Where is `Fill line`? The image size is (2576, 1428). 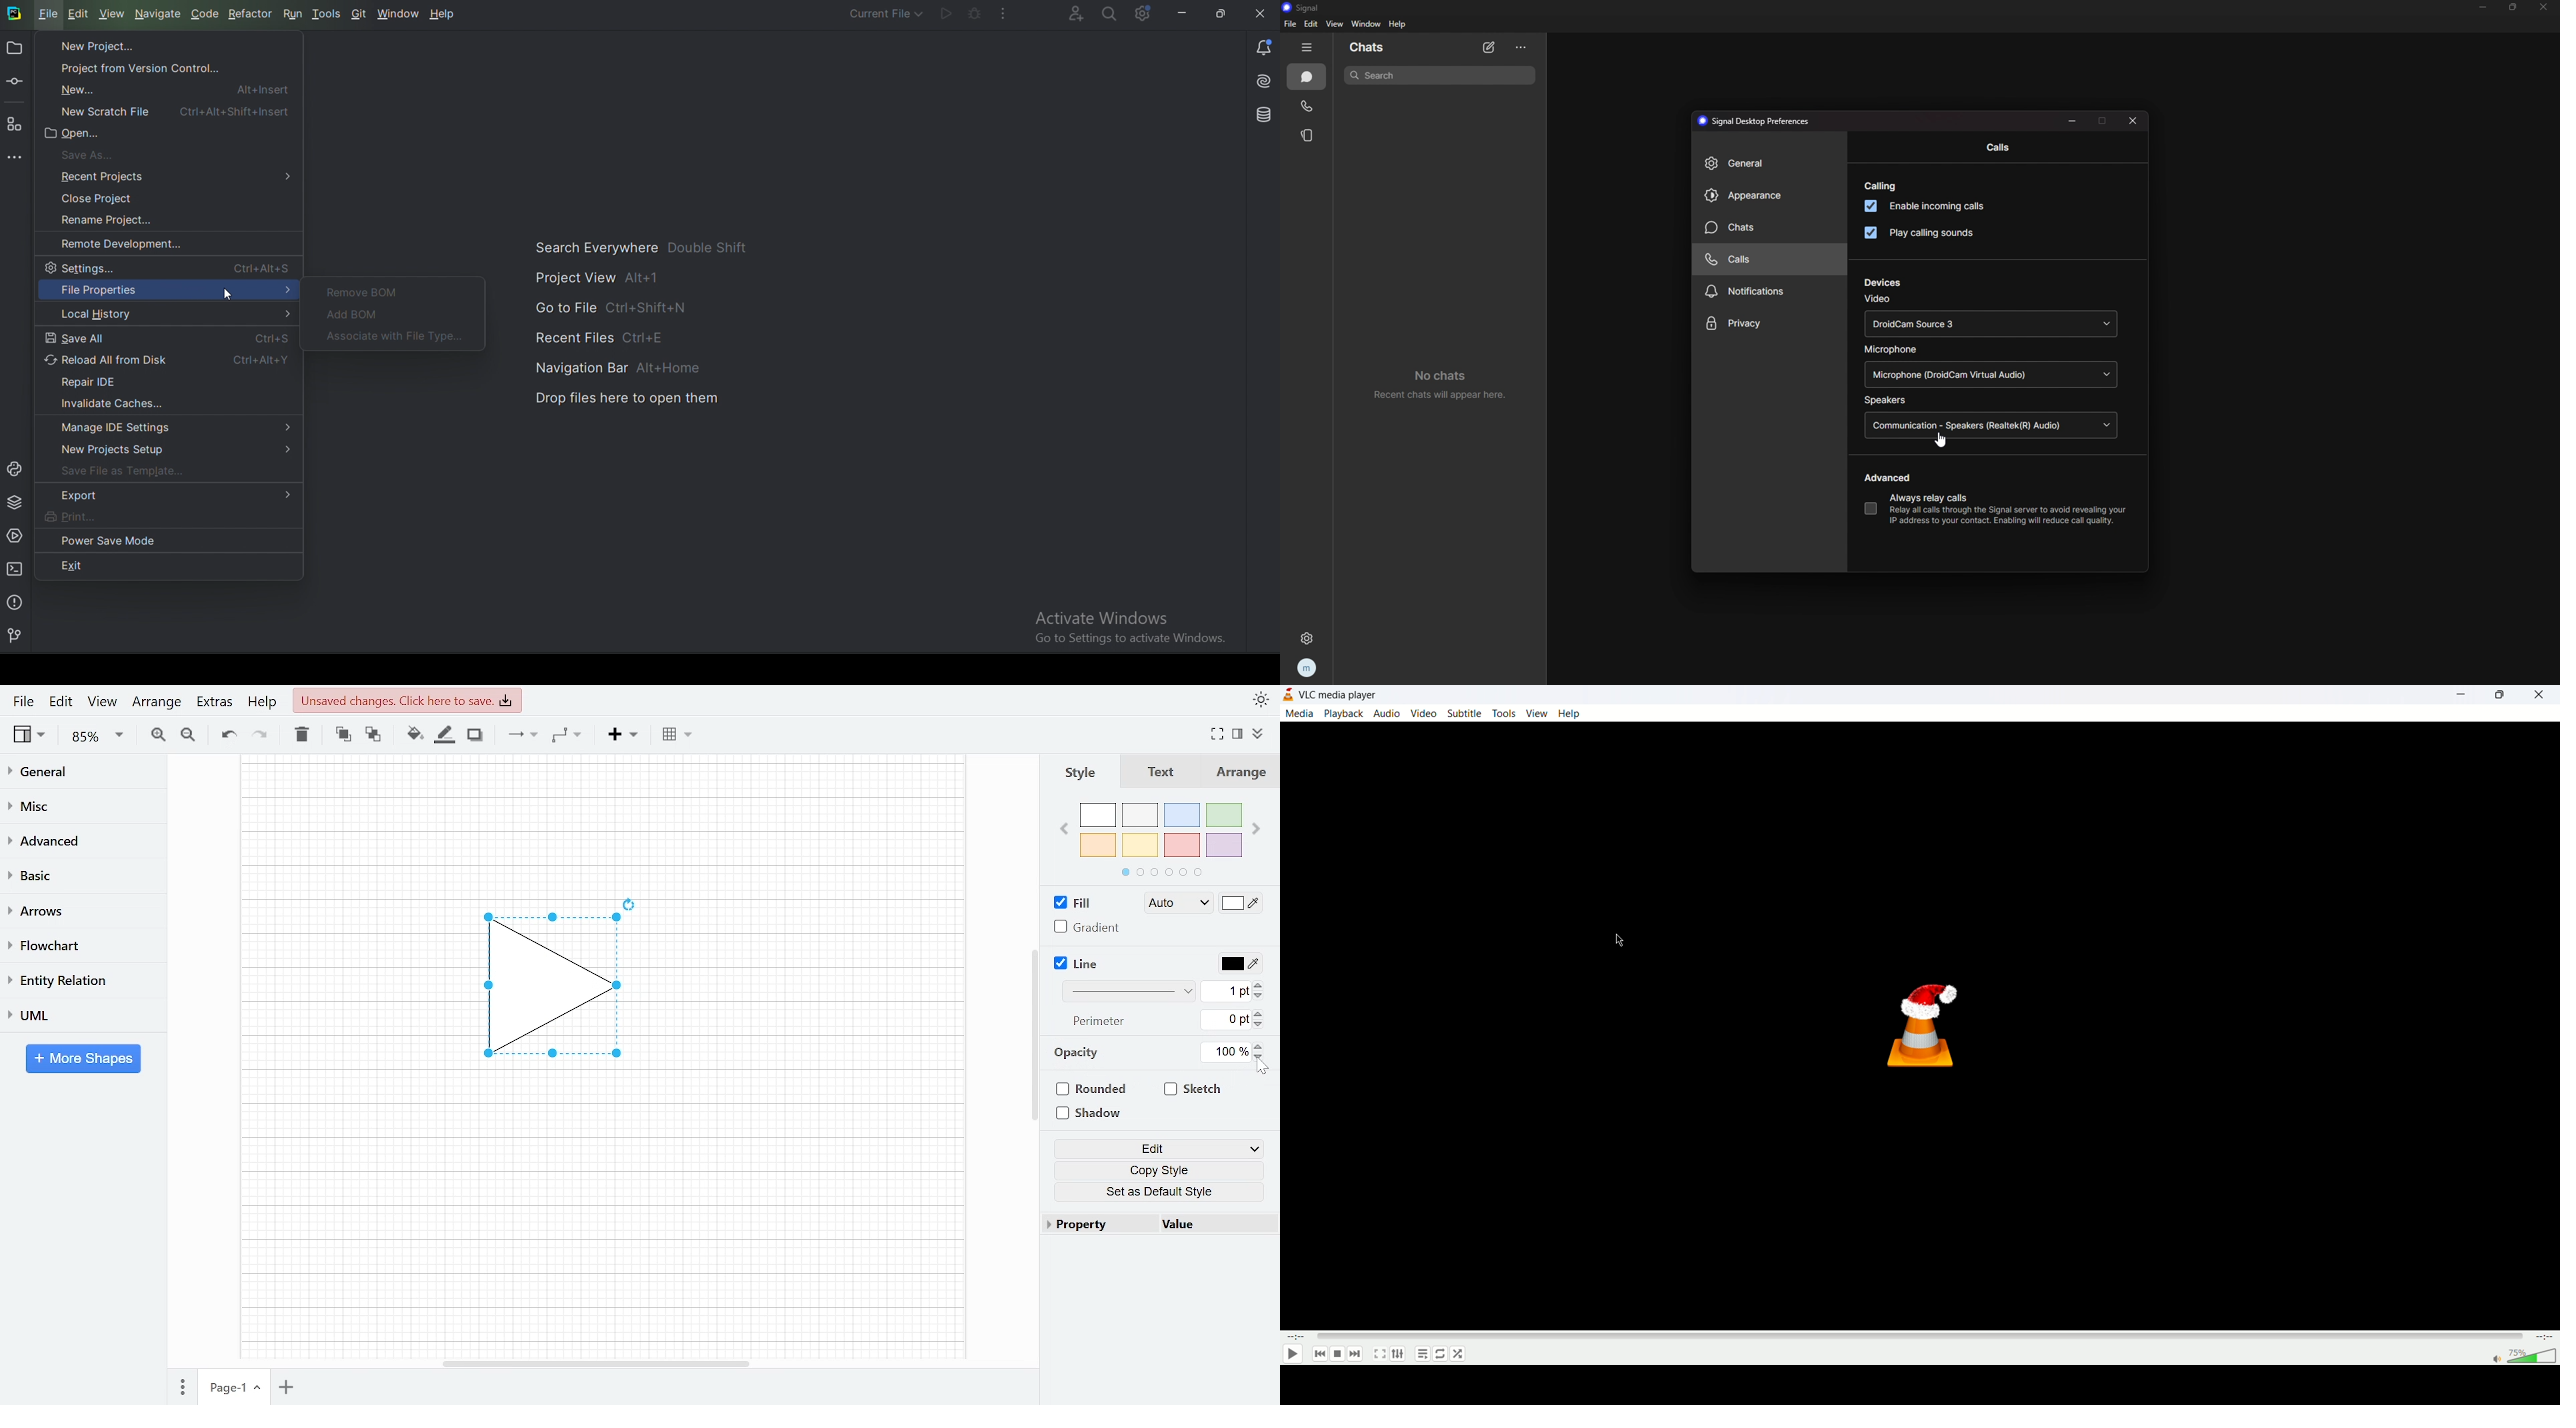
Fill line is located at coordinates (444, 735).